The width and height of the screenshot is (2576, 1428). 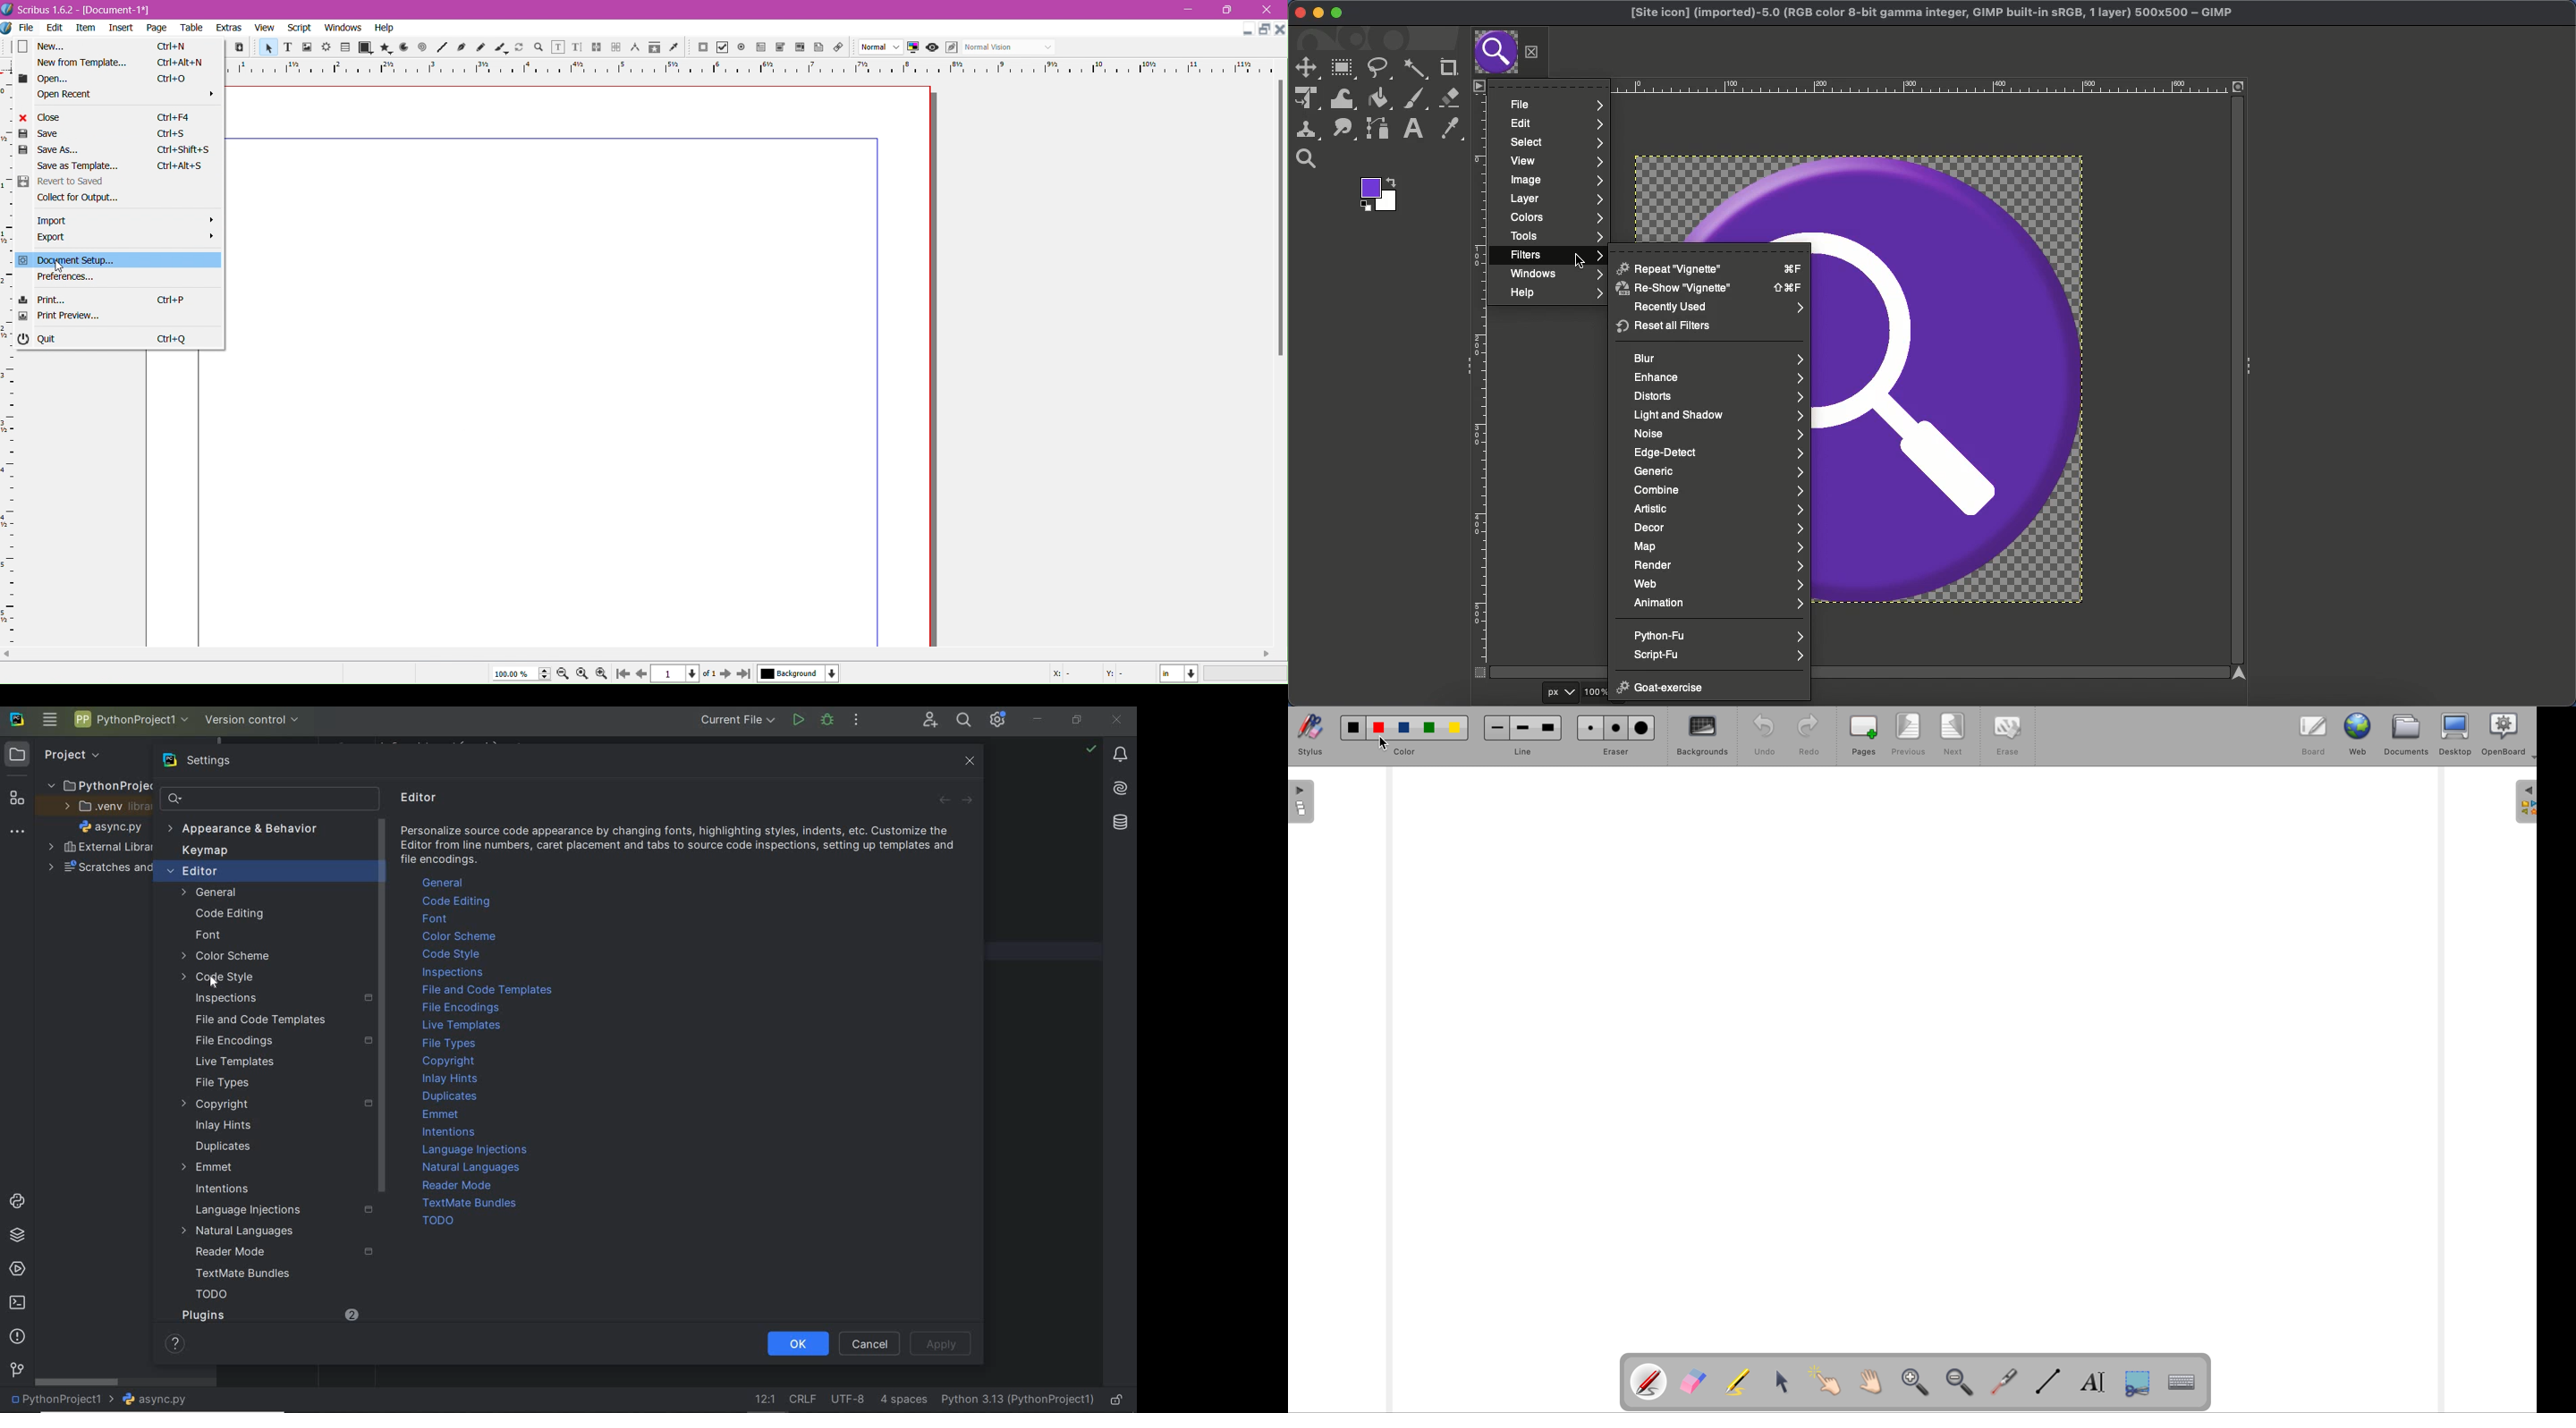 I want to click on edit contents of frames, so click(x=557, y=48).